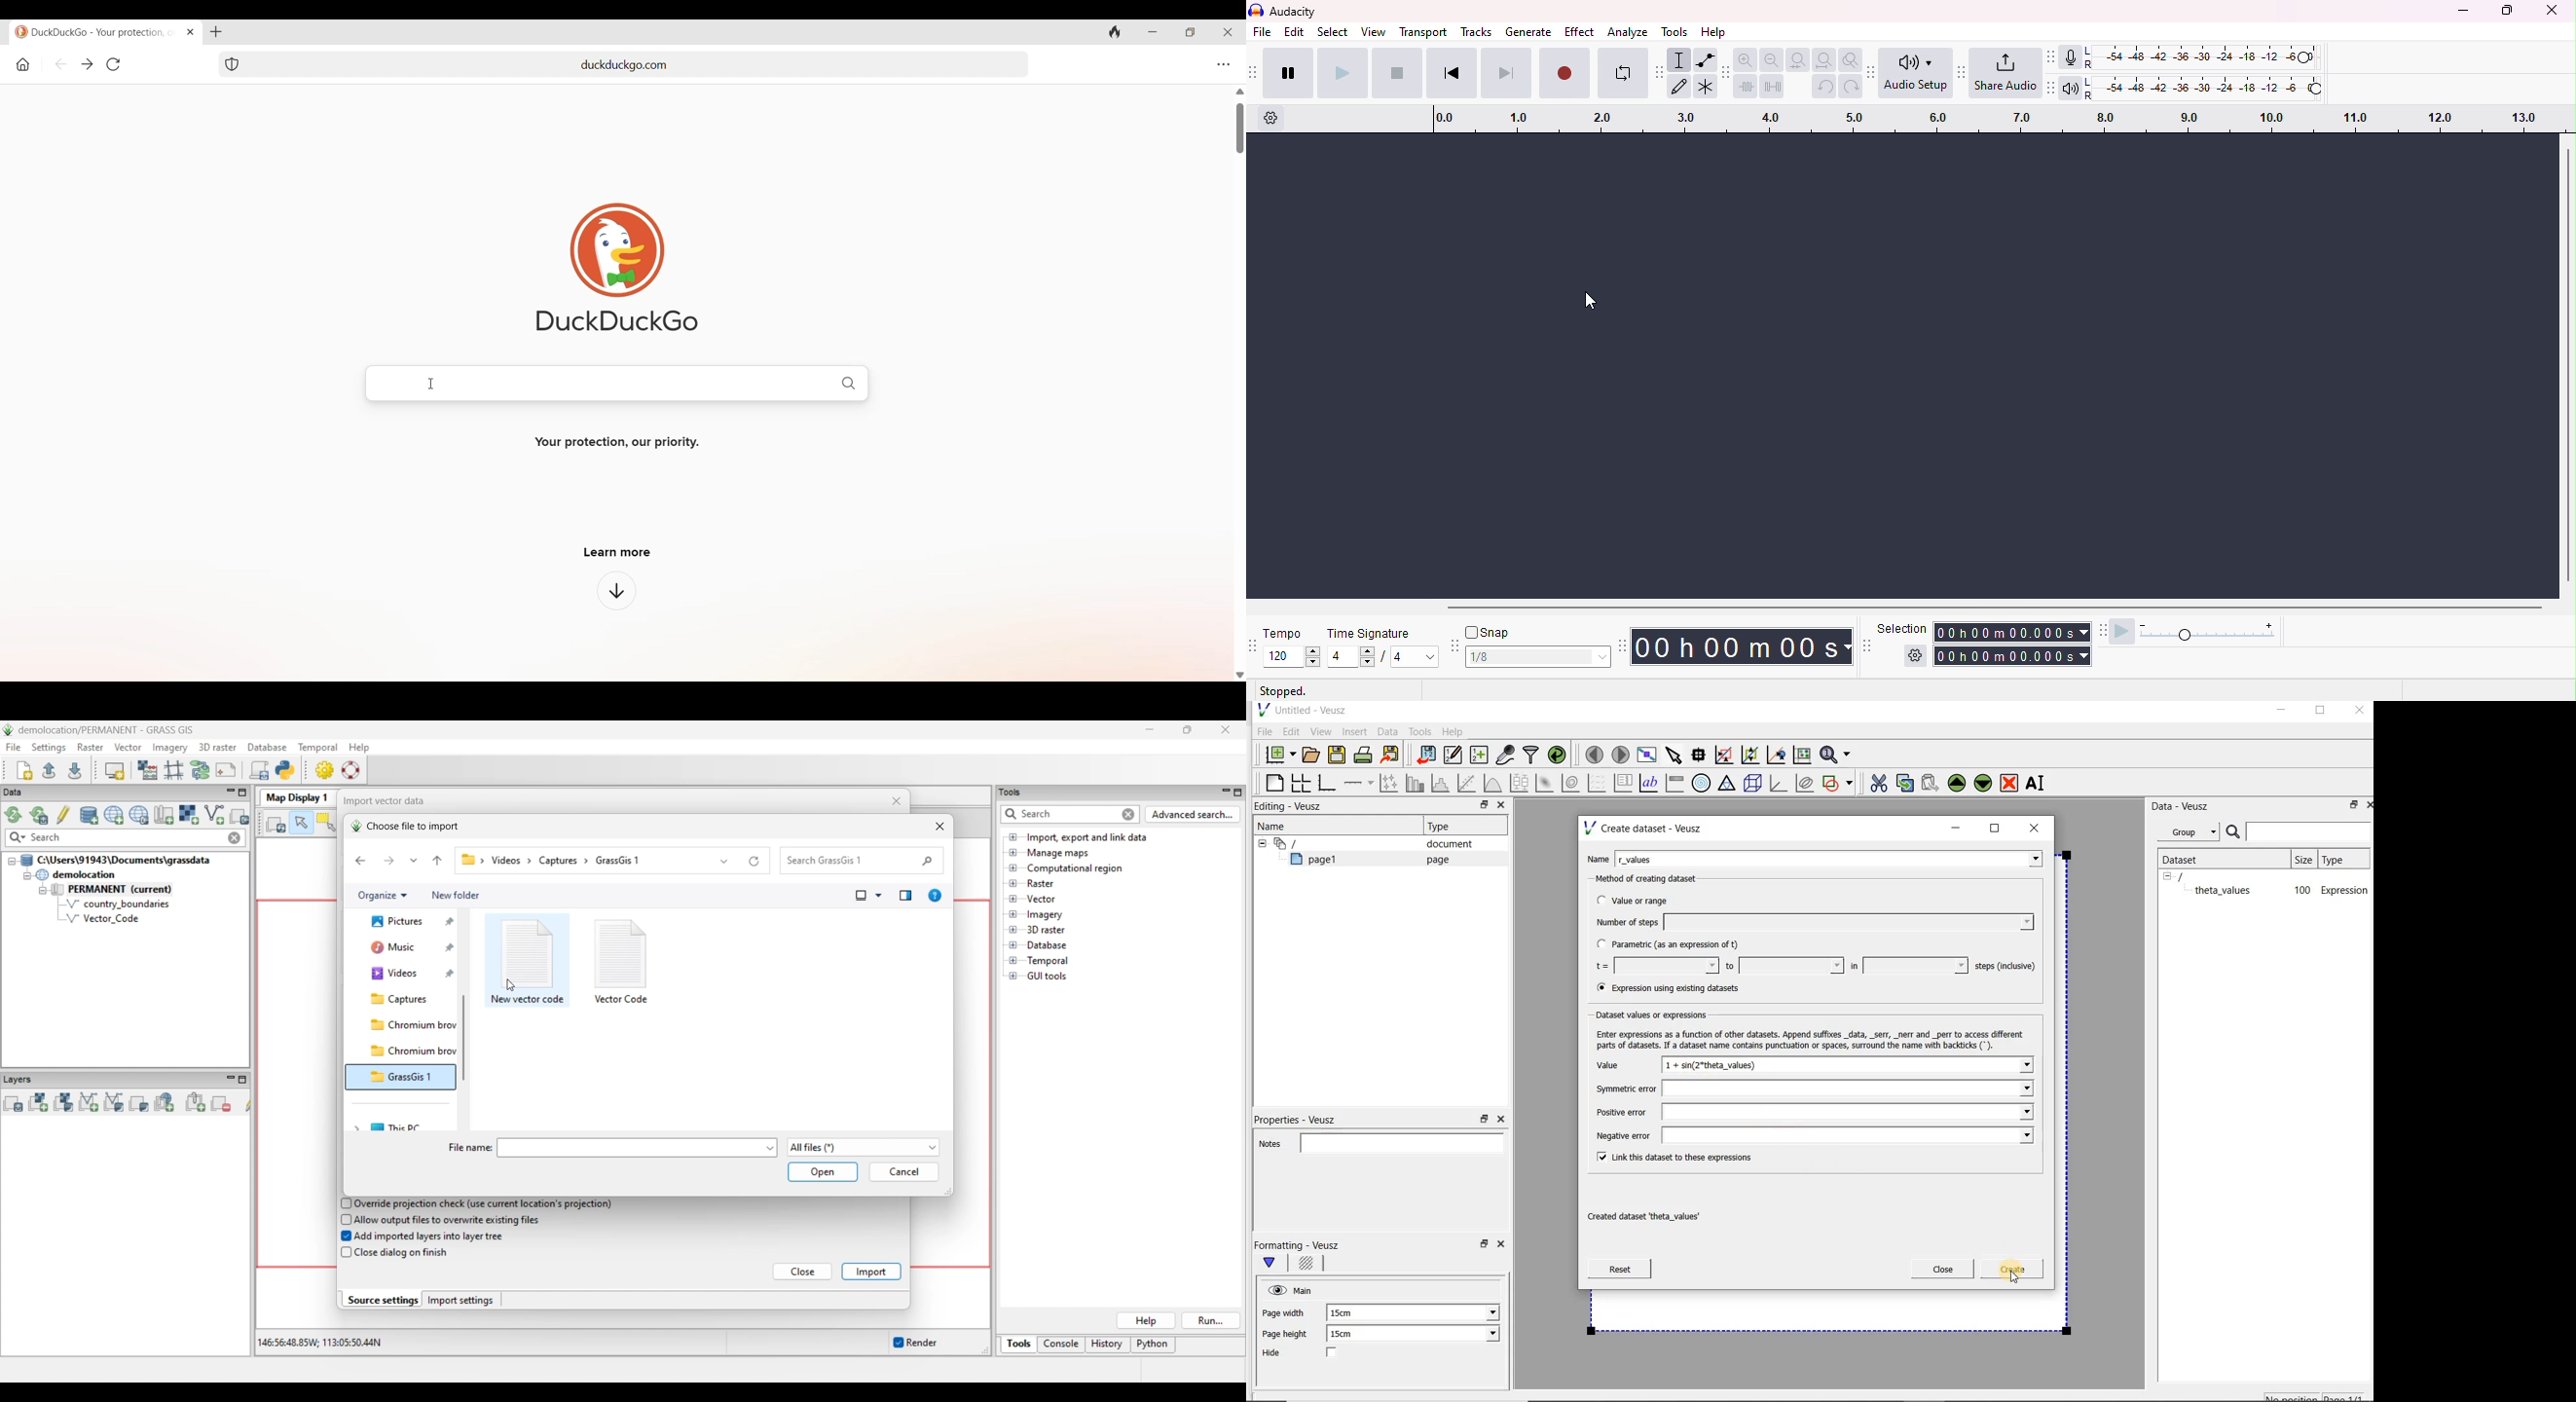 The image size is (2576, 1428). I want to click on plot box plots, so click(1519, 784).